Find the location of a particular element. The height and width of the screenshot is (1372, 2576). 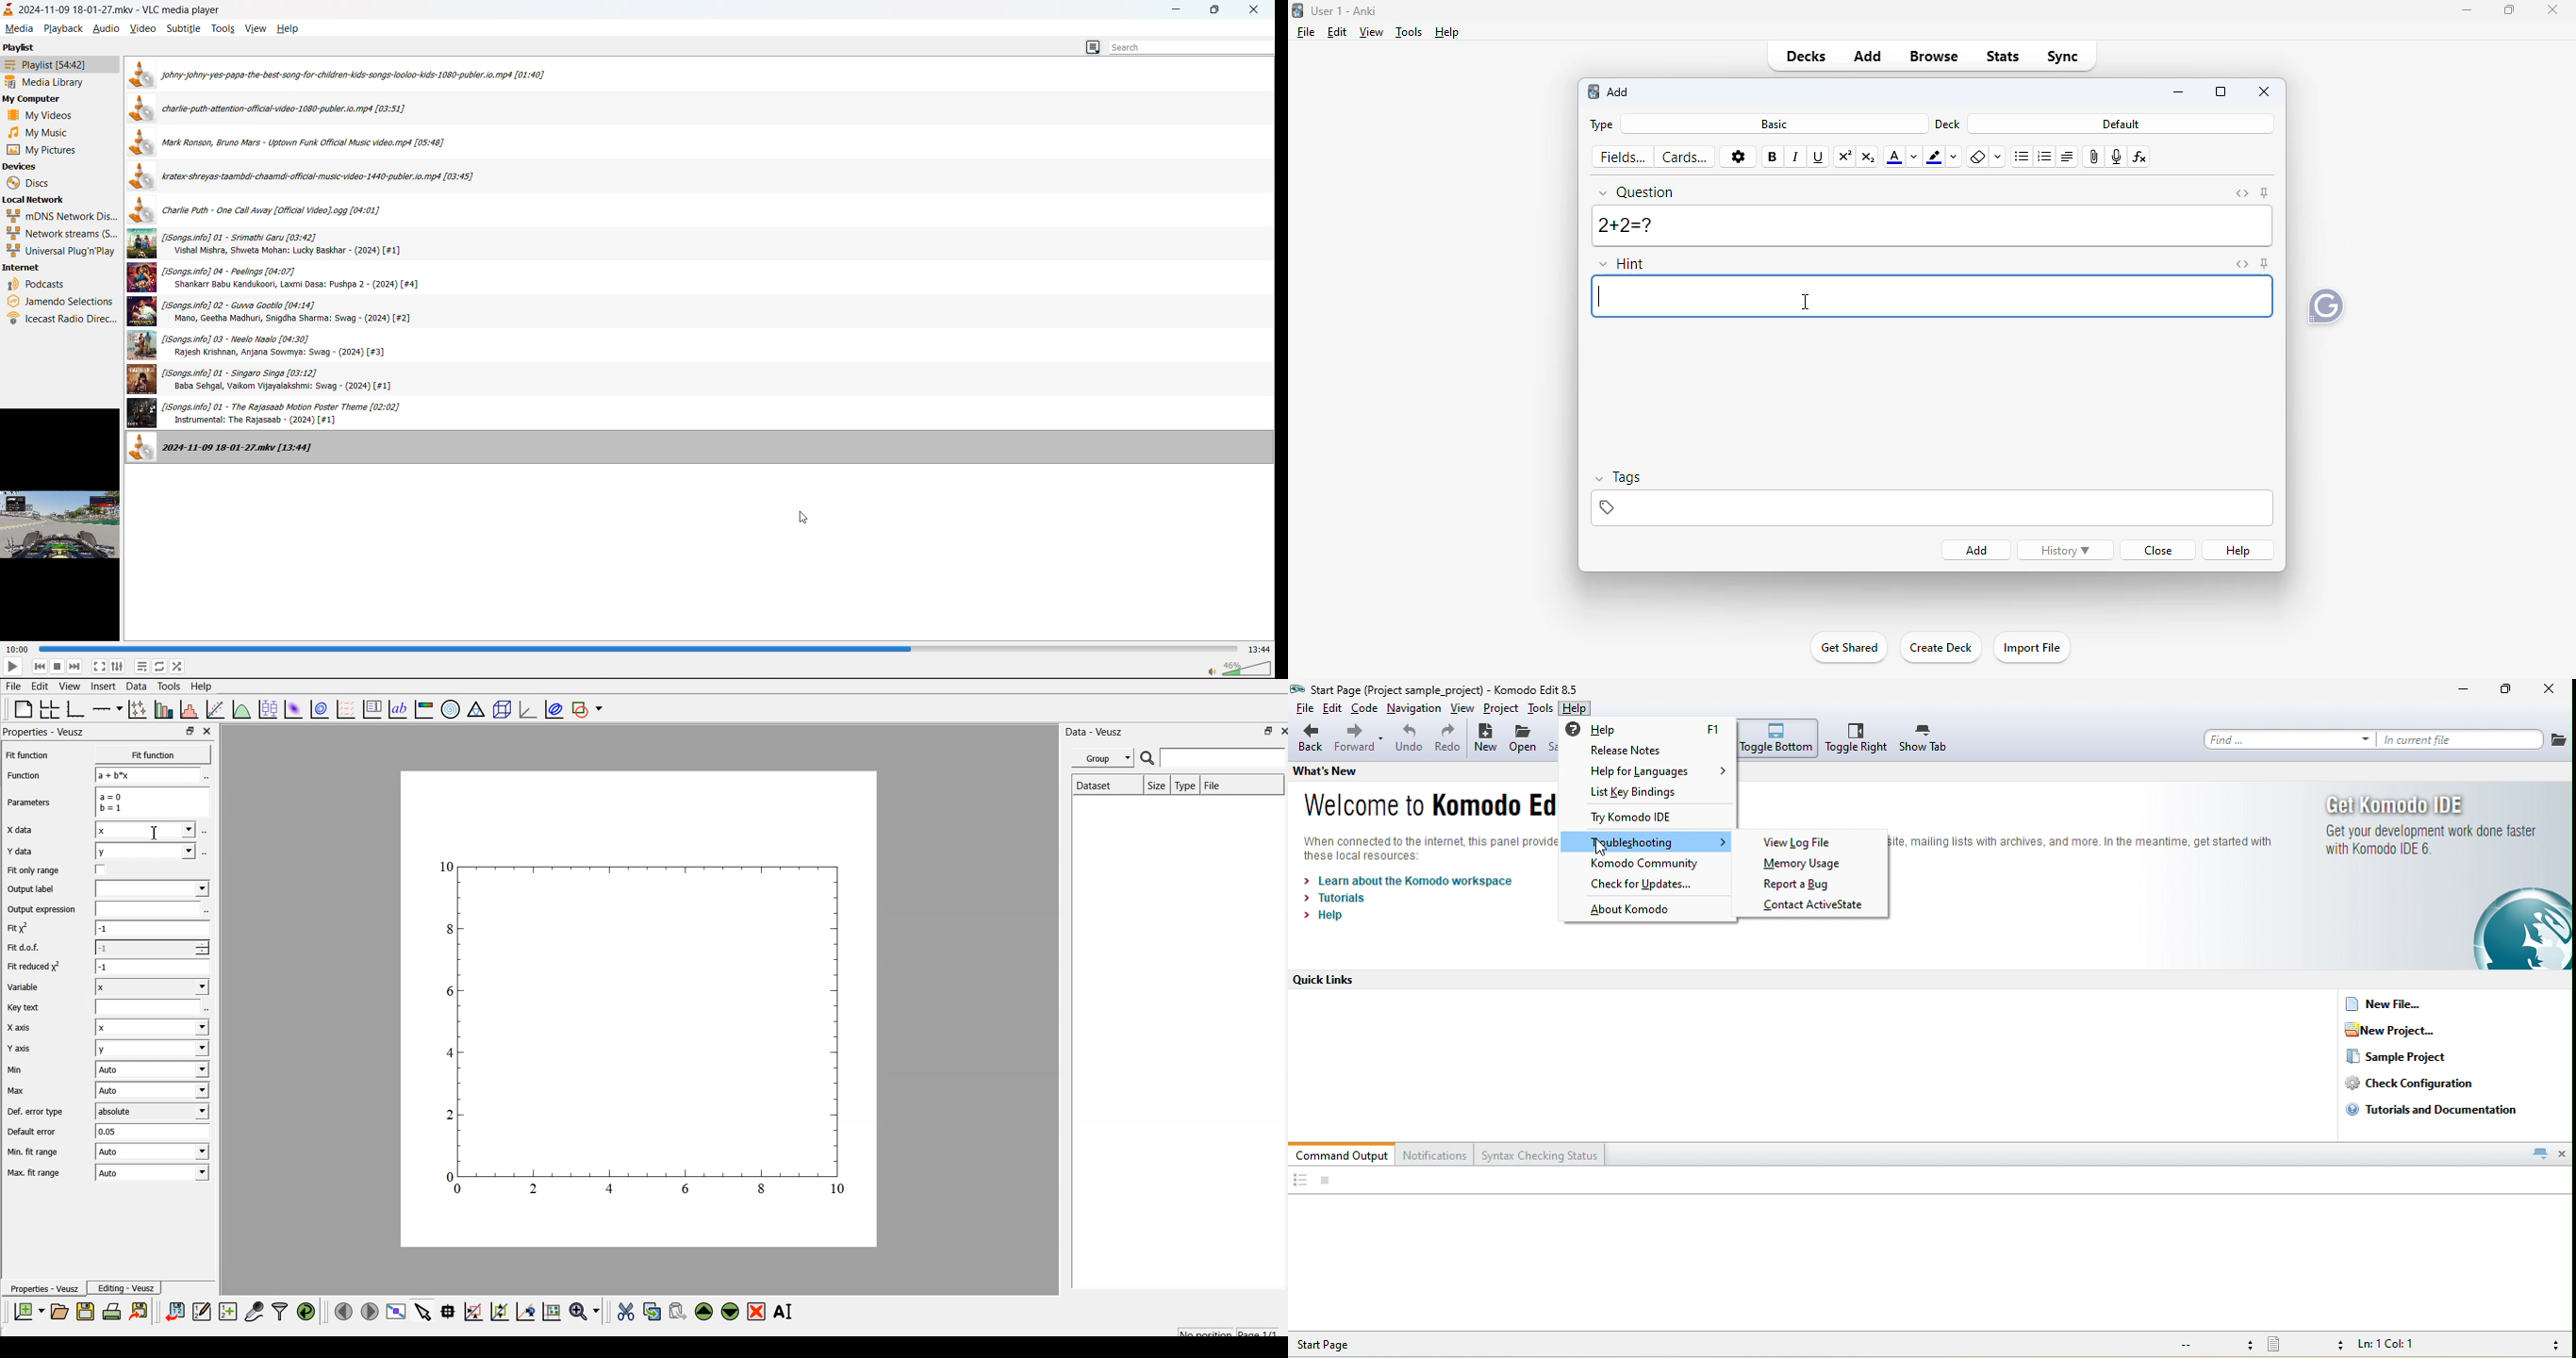

help is located at coordinates (1448, 32).